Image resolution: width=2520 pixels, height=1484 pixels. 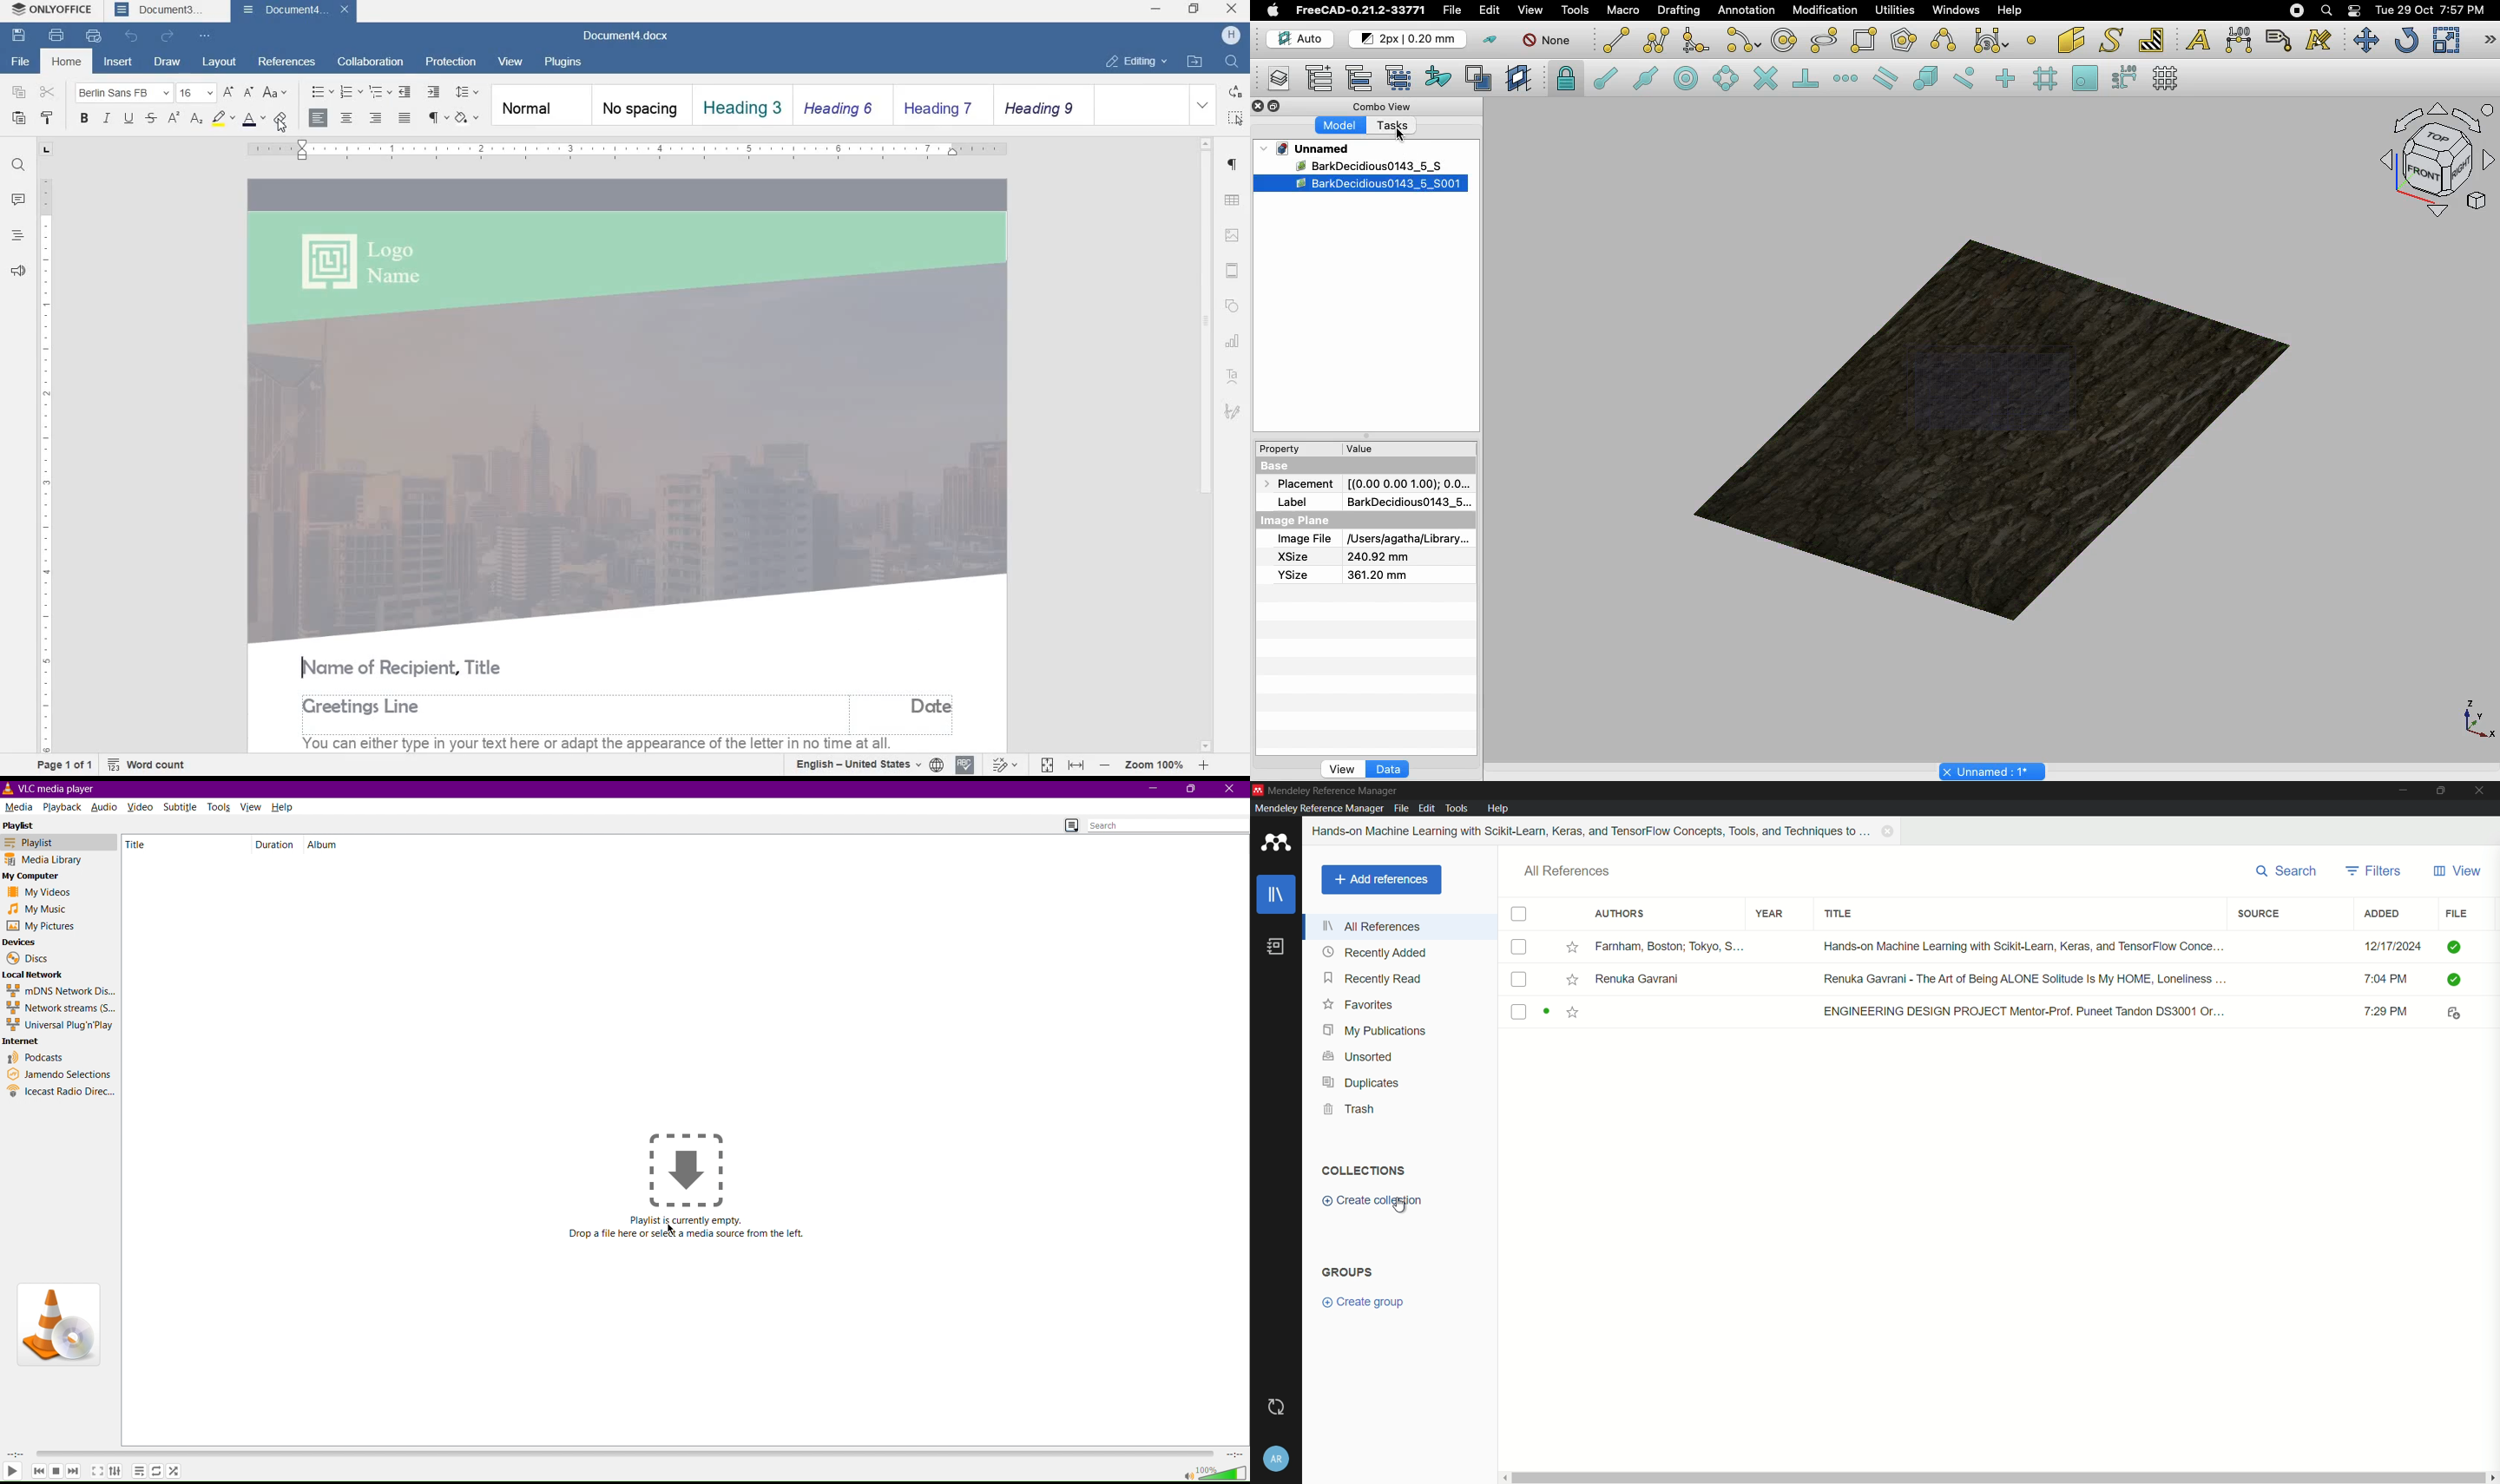 I want to click on Add to construction group, so click(x=1439, y=76).